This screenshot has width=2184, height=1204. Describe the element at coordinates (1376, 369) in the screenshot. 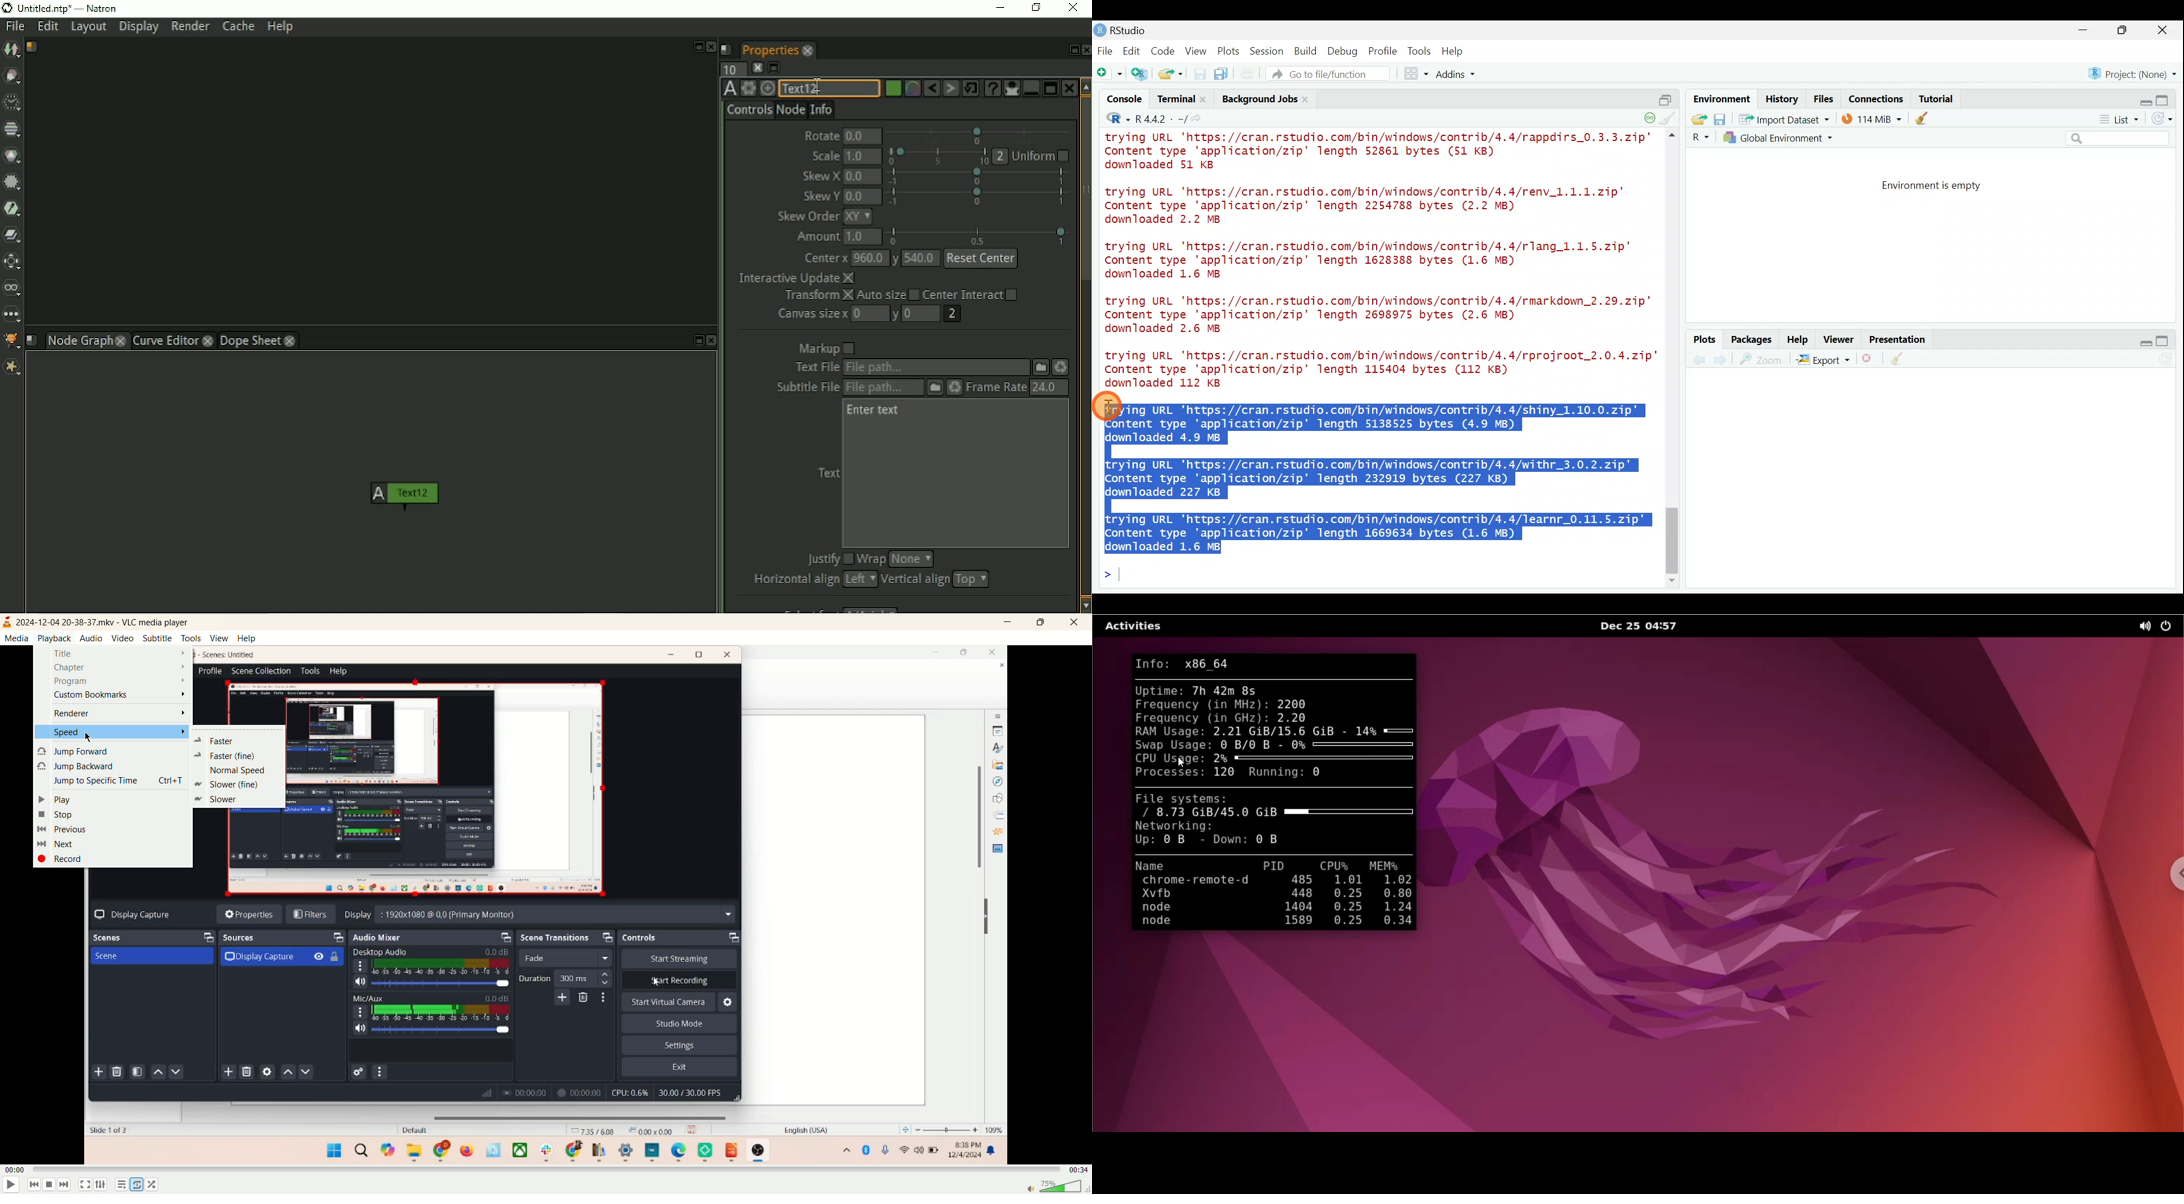

I see `trying URL 'https://cran.rstudio.com/bin/windows/contrib/4.4/rprojroot_2.0.4.zip"
Content type 'application/zip' length 115404 bytes (112 KB)
downloaded 112 KB` at that location.